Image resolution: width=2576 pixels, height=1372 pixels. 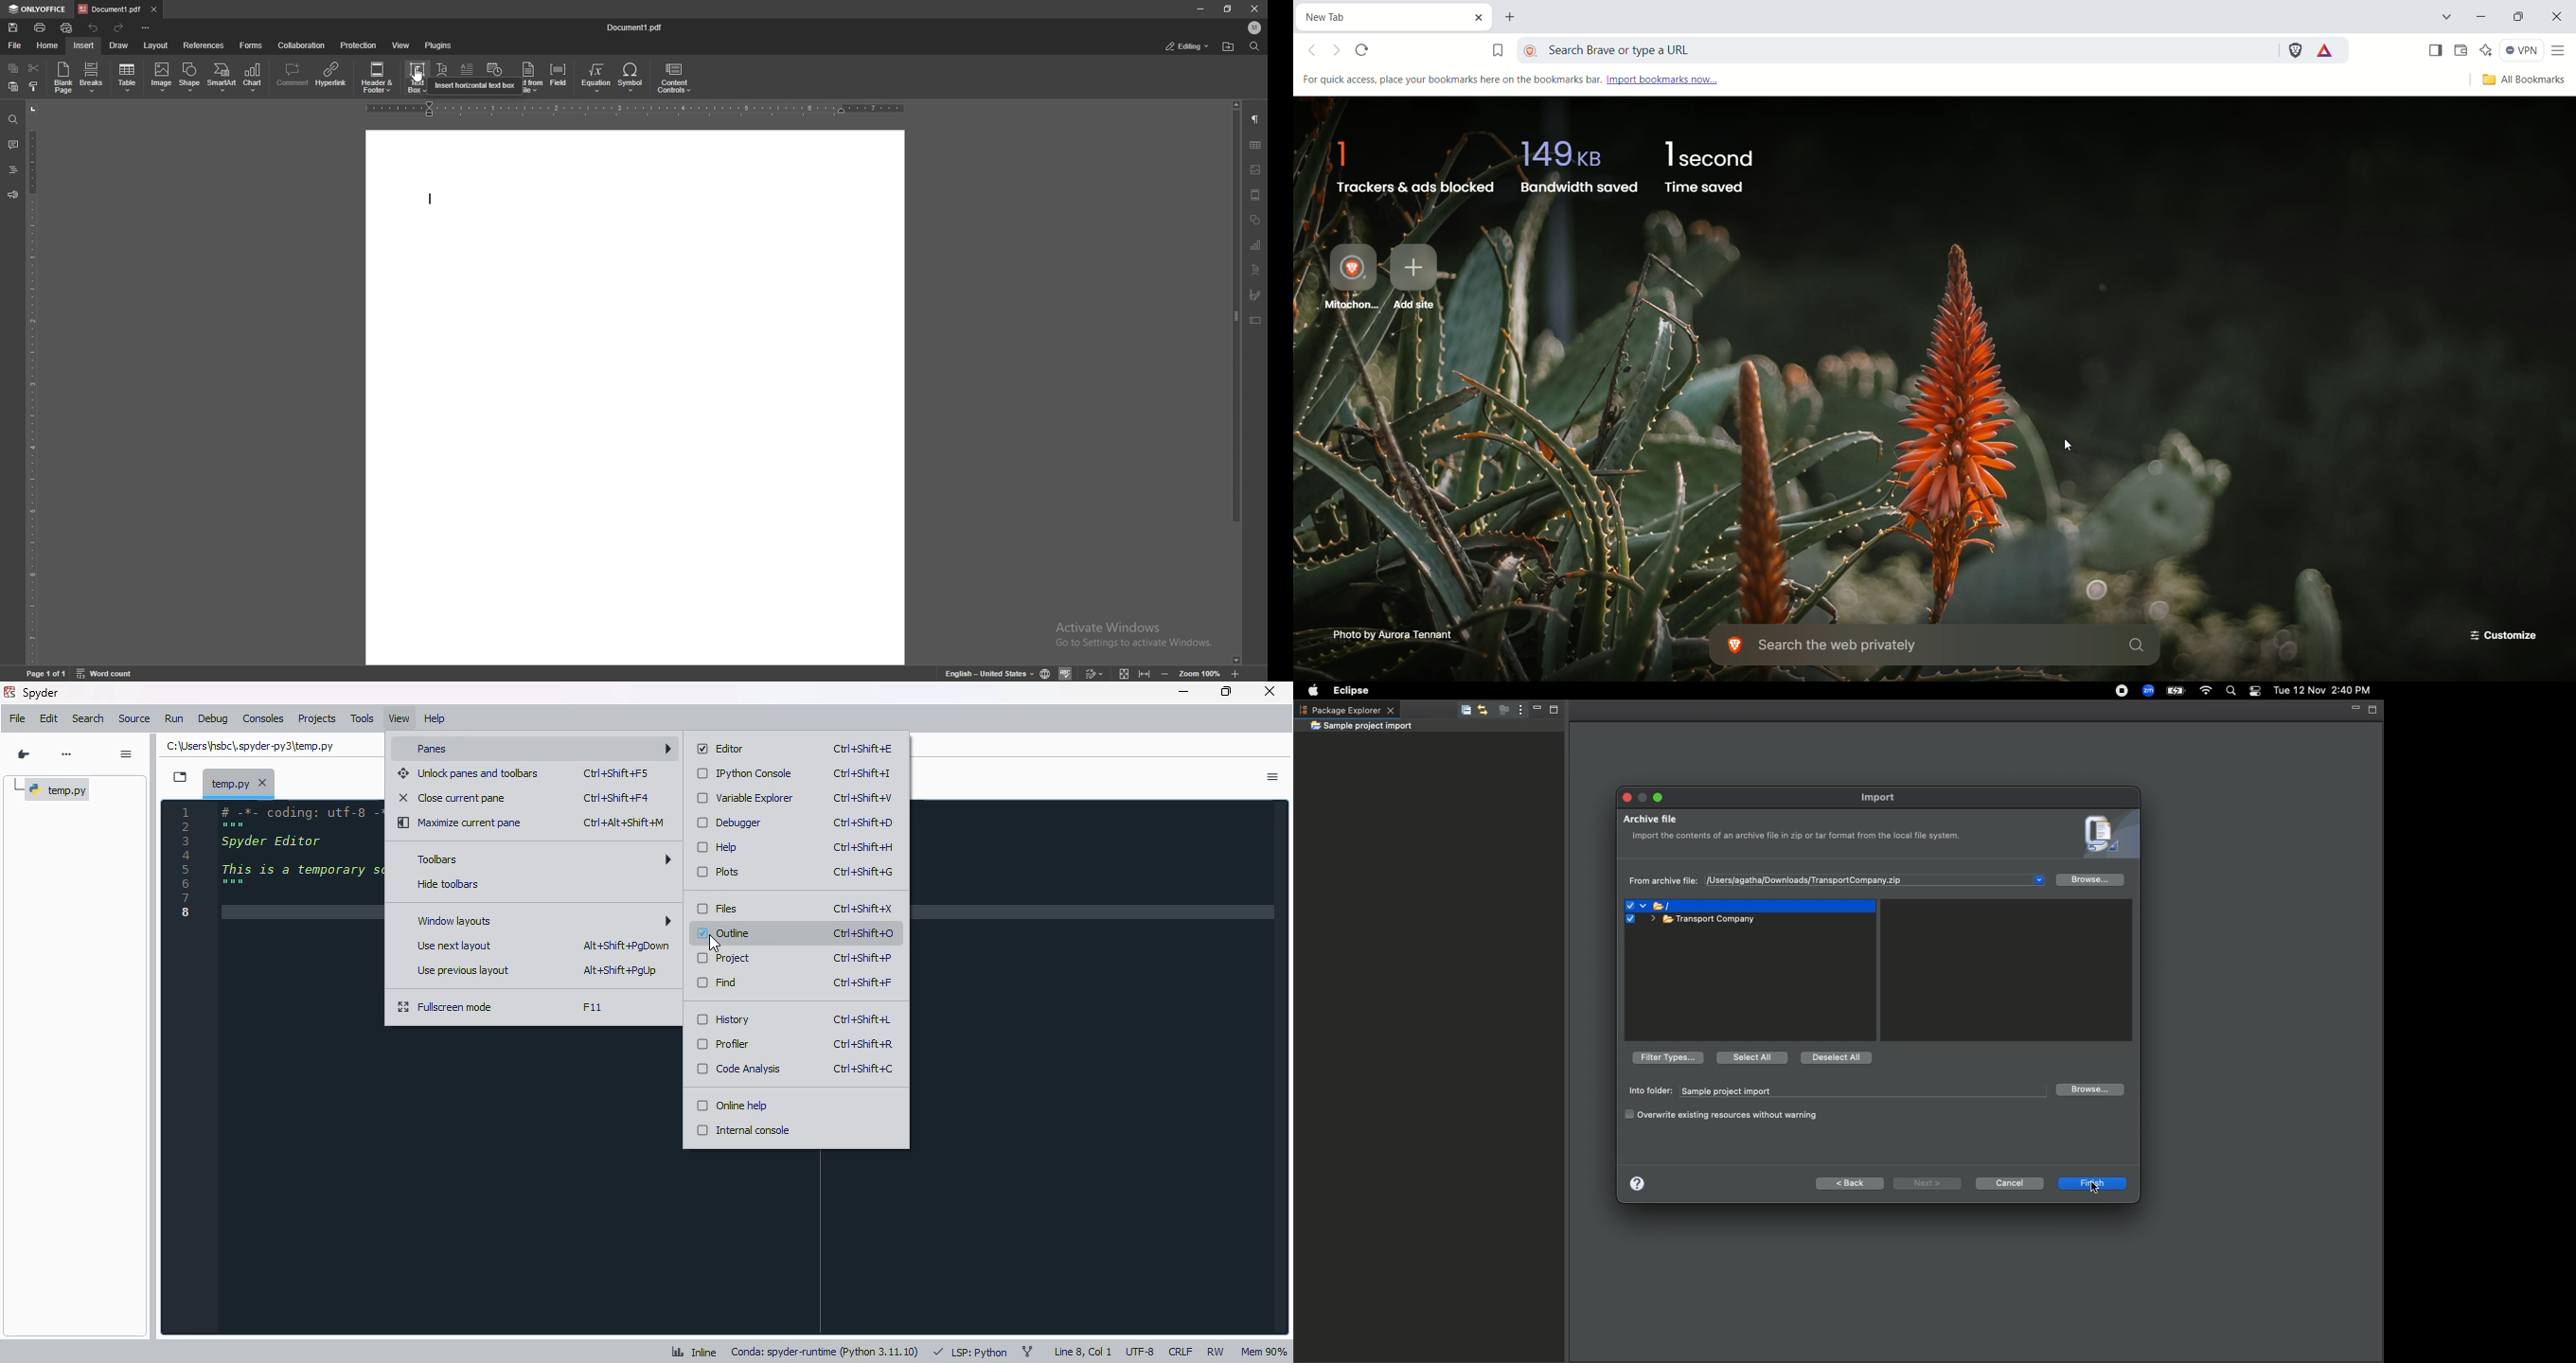 What do you see at coordinates (1837, 1059) in the screenshot?
I see `Deselect all` at bounding box center [1837, 1059].